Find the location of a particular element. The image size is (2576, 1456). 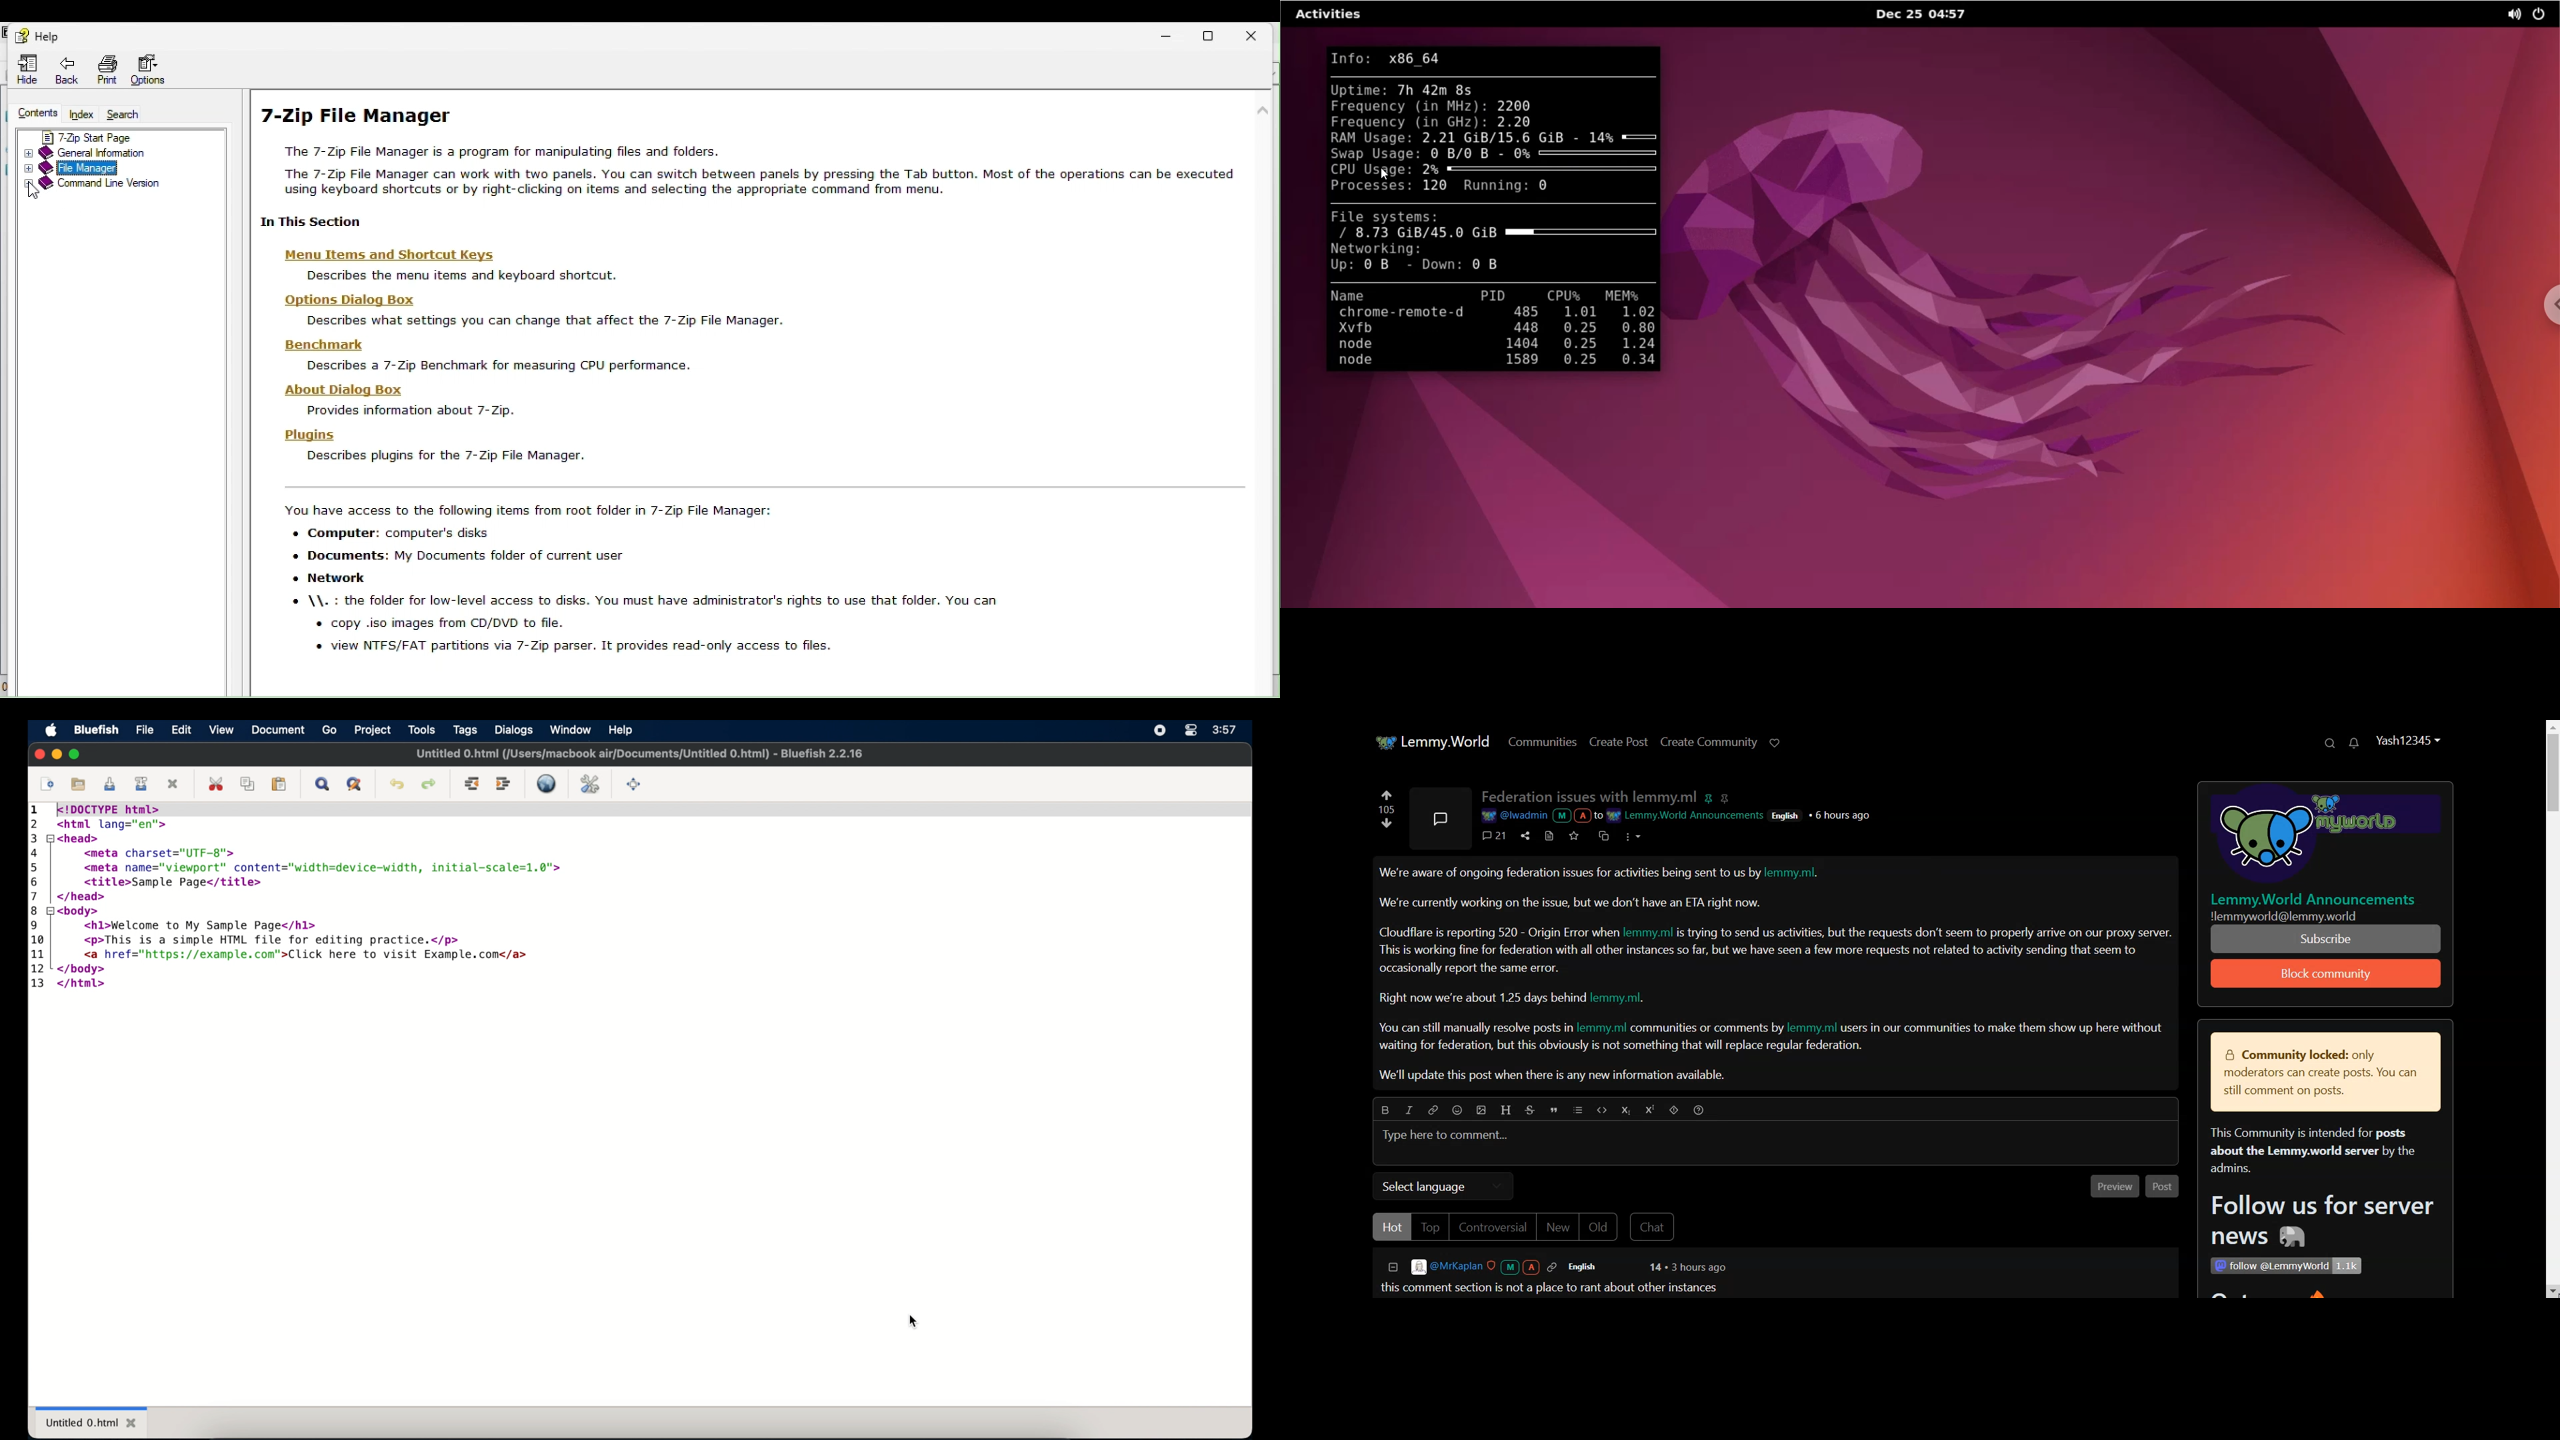

Text is located at coordinates (1587, 797).